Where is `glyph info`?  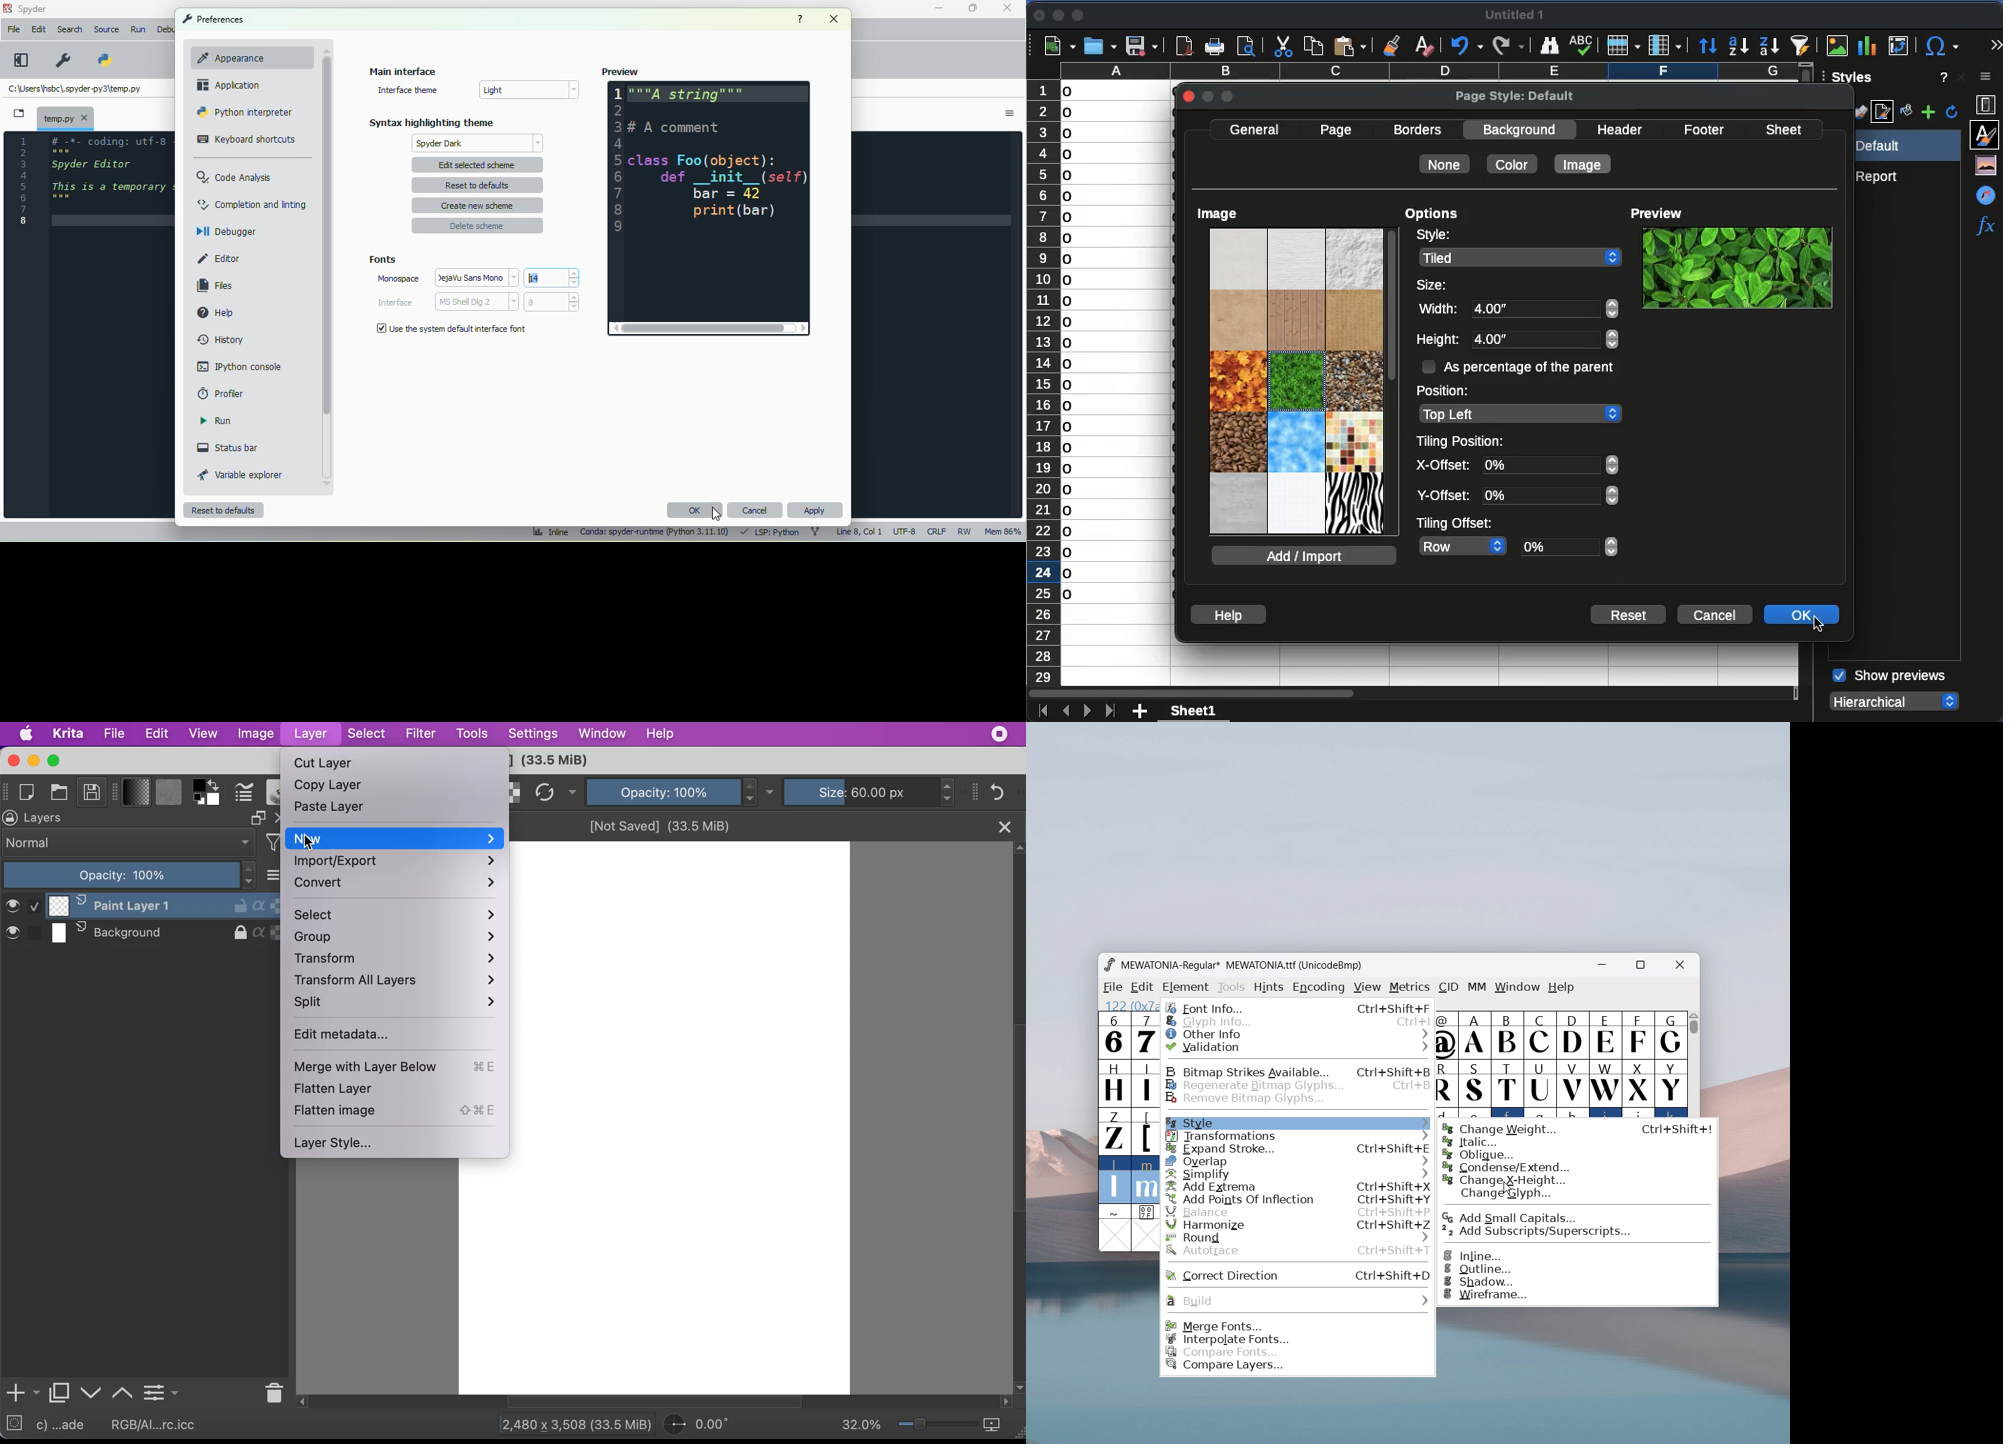 glyph info is located at coordinates (1298, 1021).